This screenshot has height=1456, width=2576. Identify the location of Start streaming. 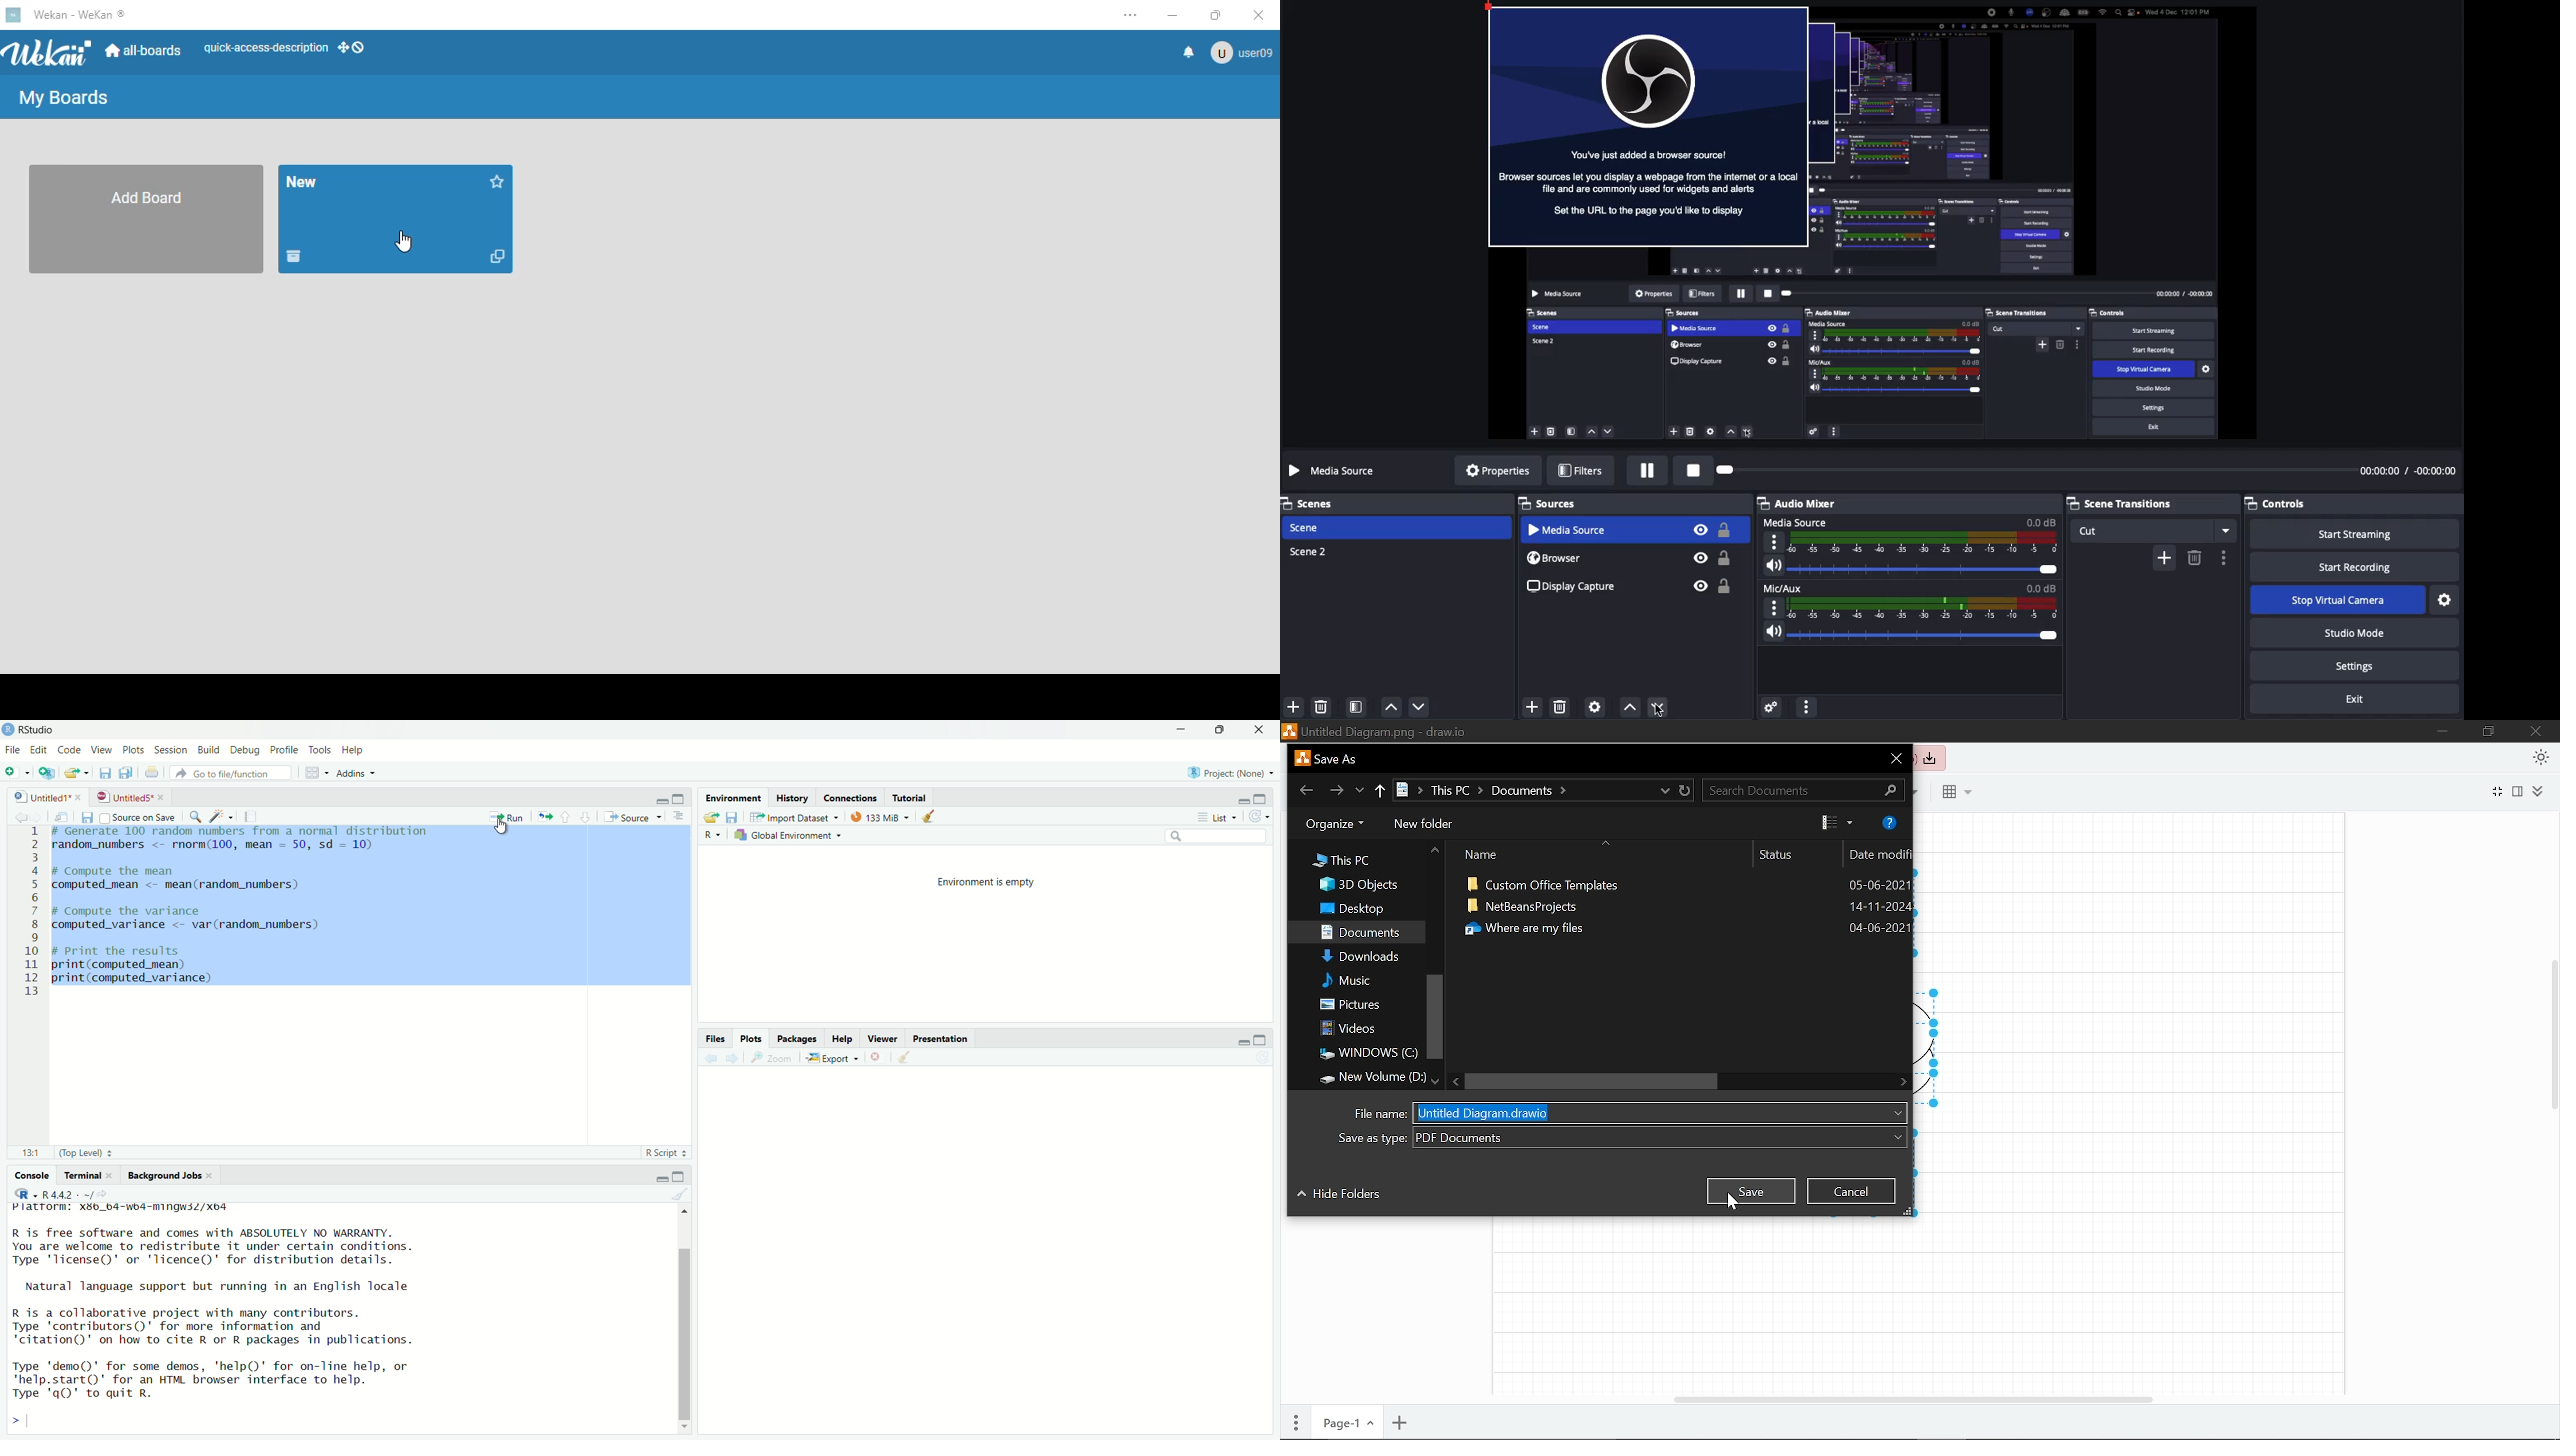
(2352, 535).